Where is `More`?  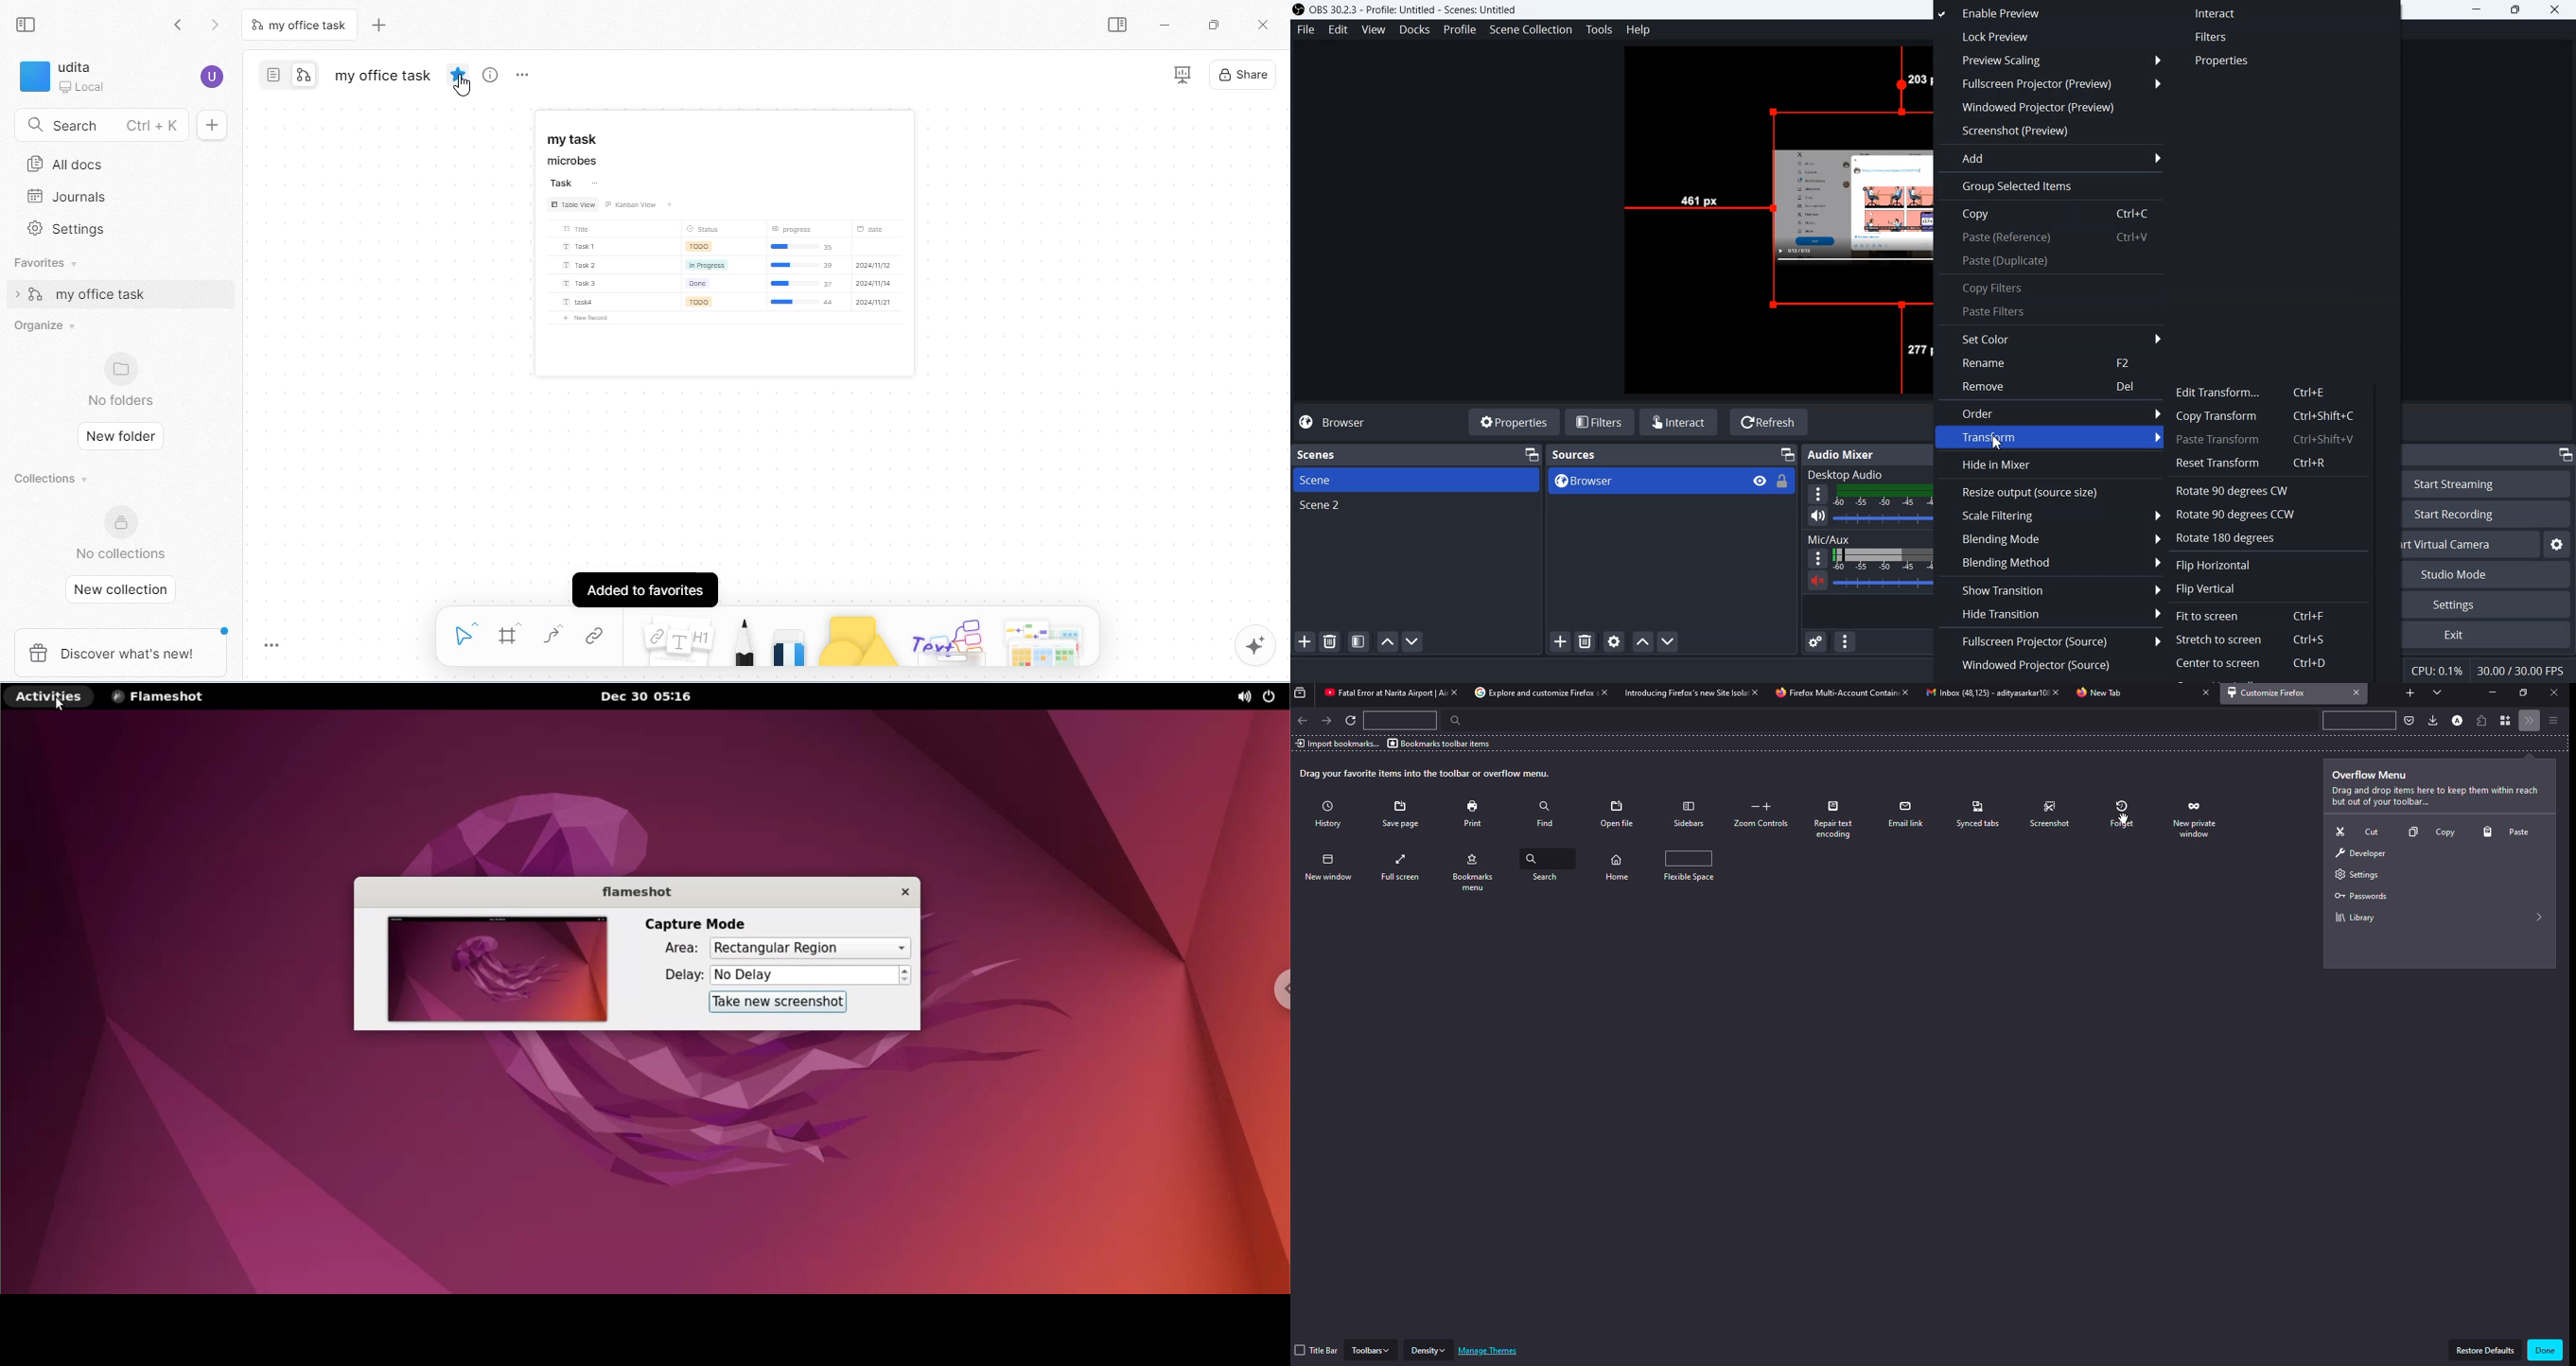
More is located at coordinates (1813, 558).